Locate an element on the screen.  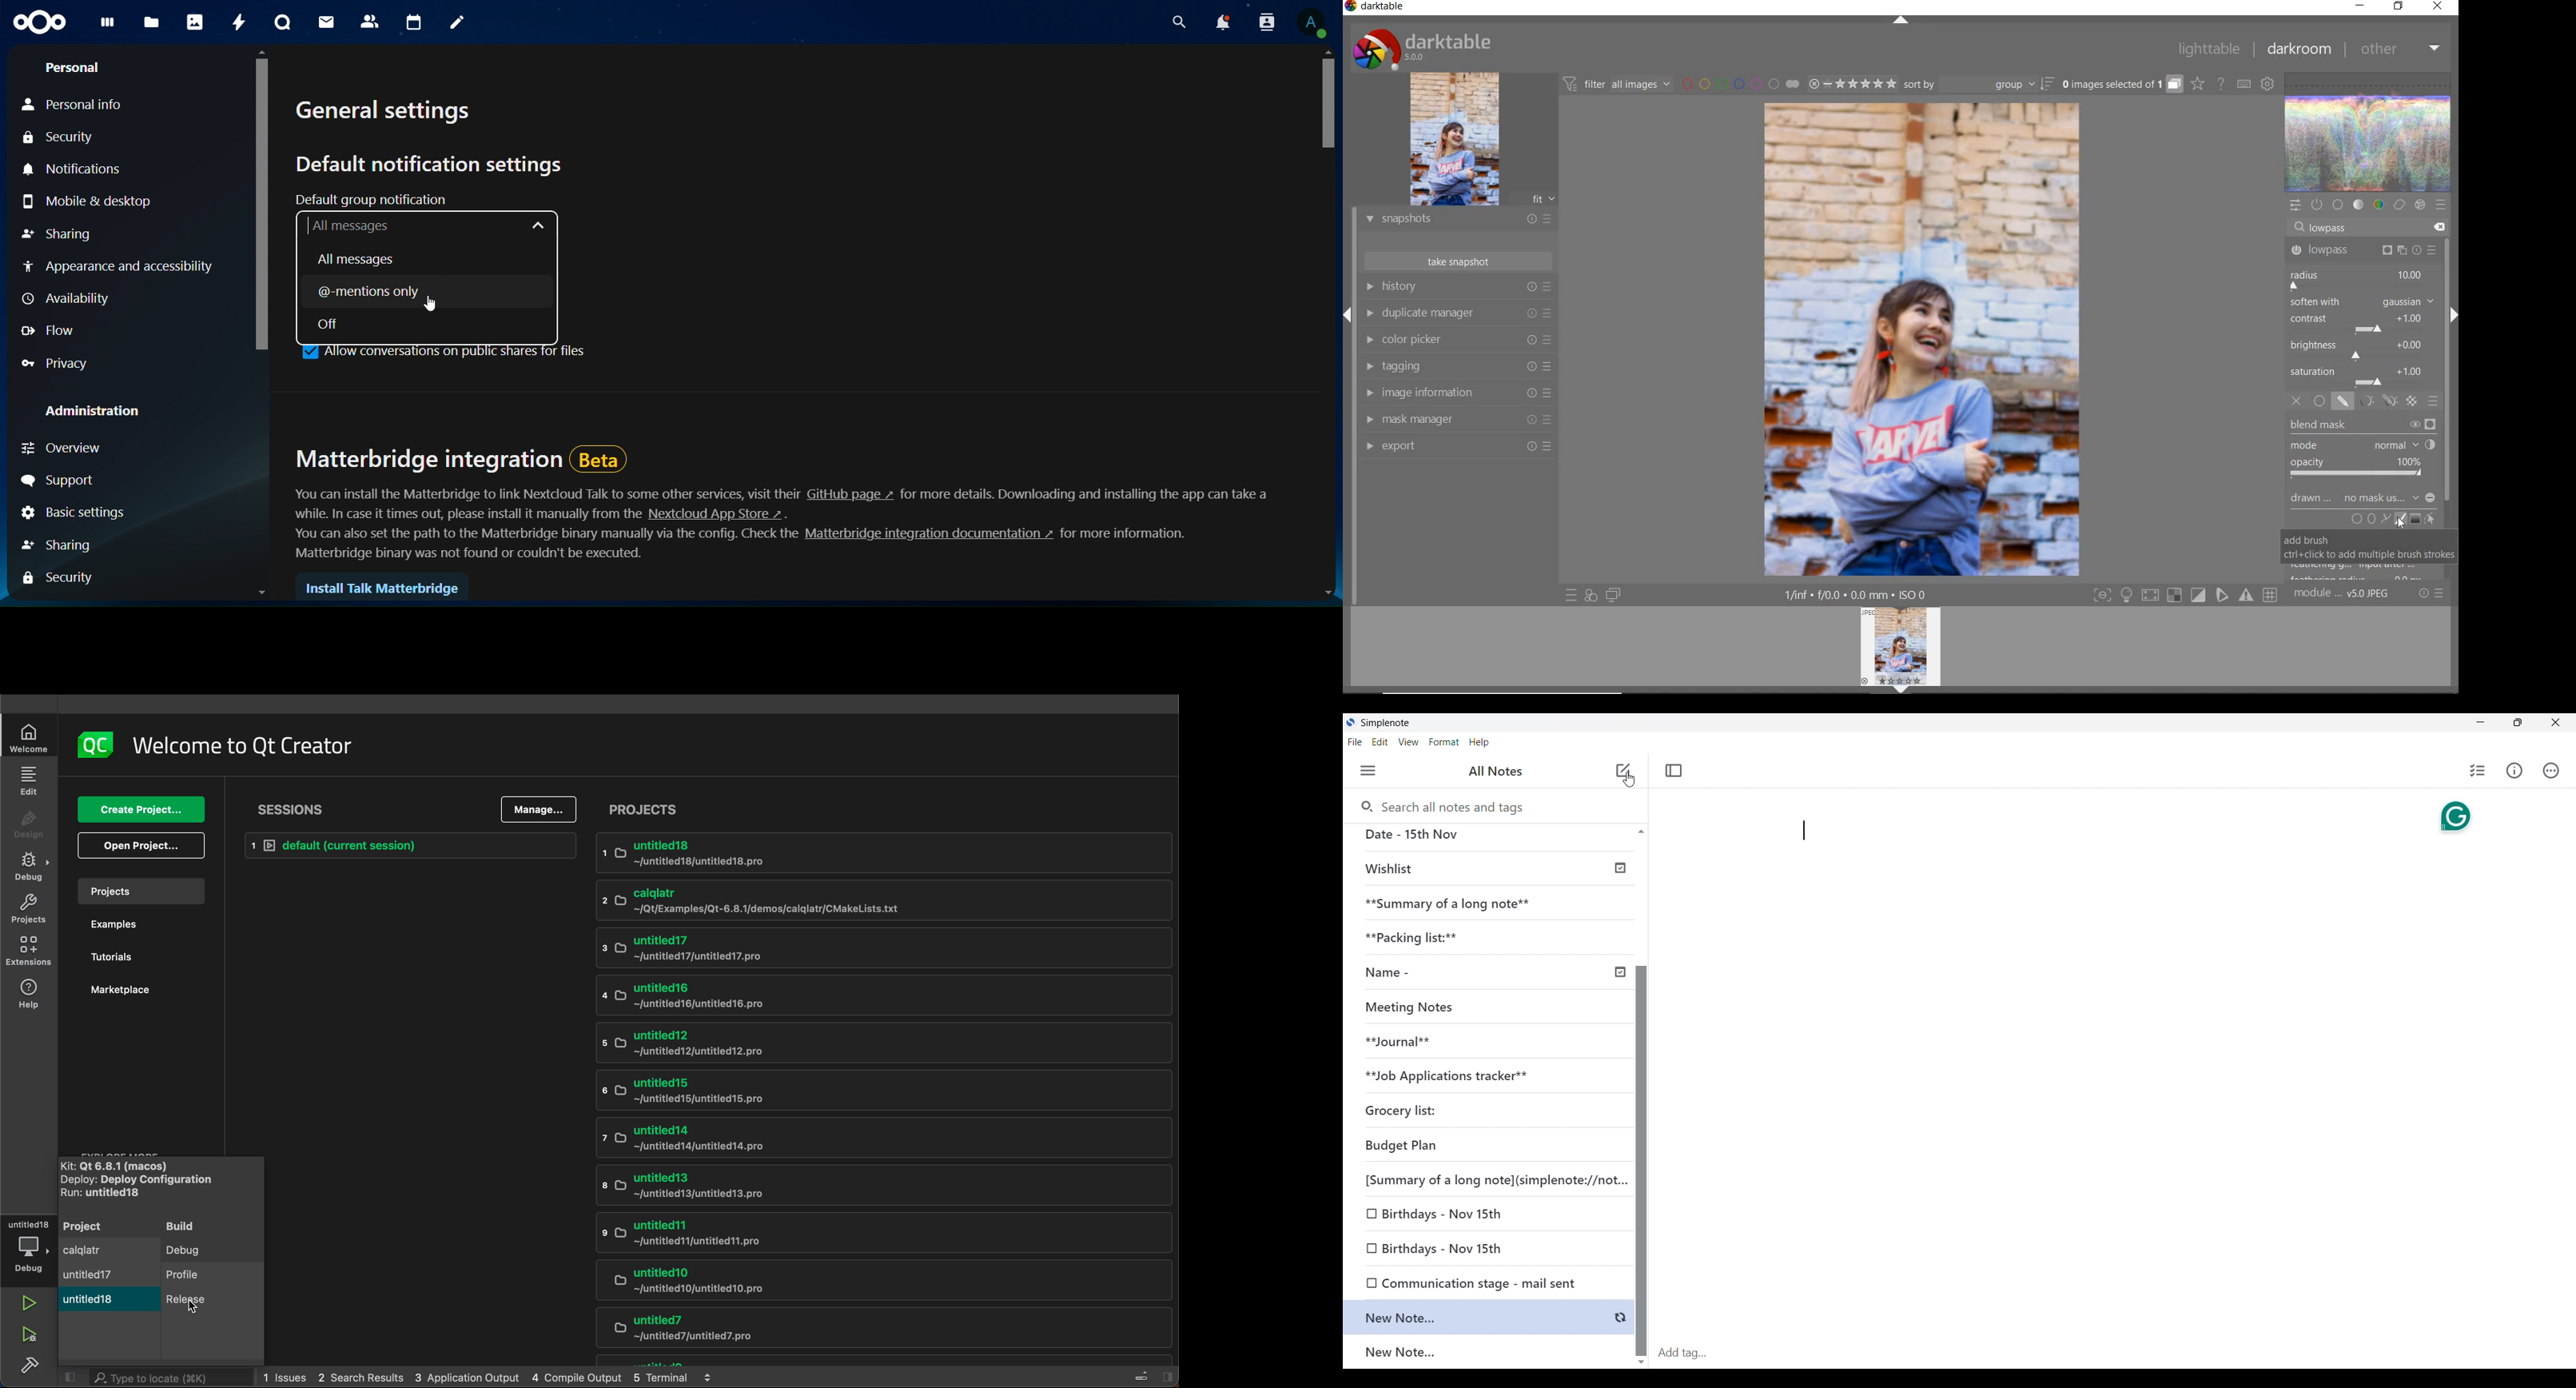
search is located at coordinates (158, 1377).